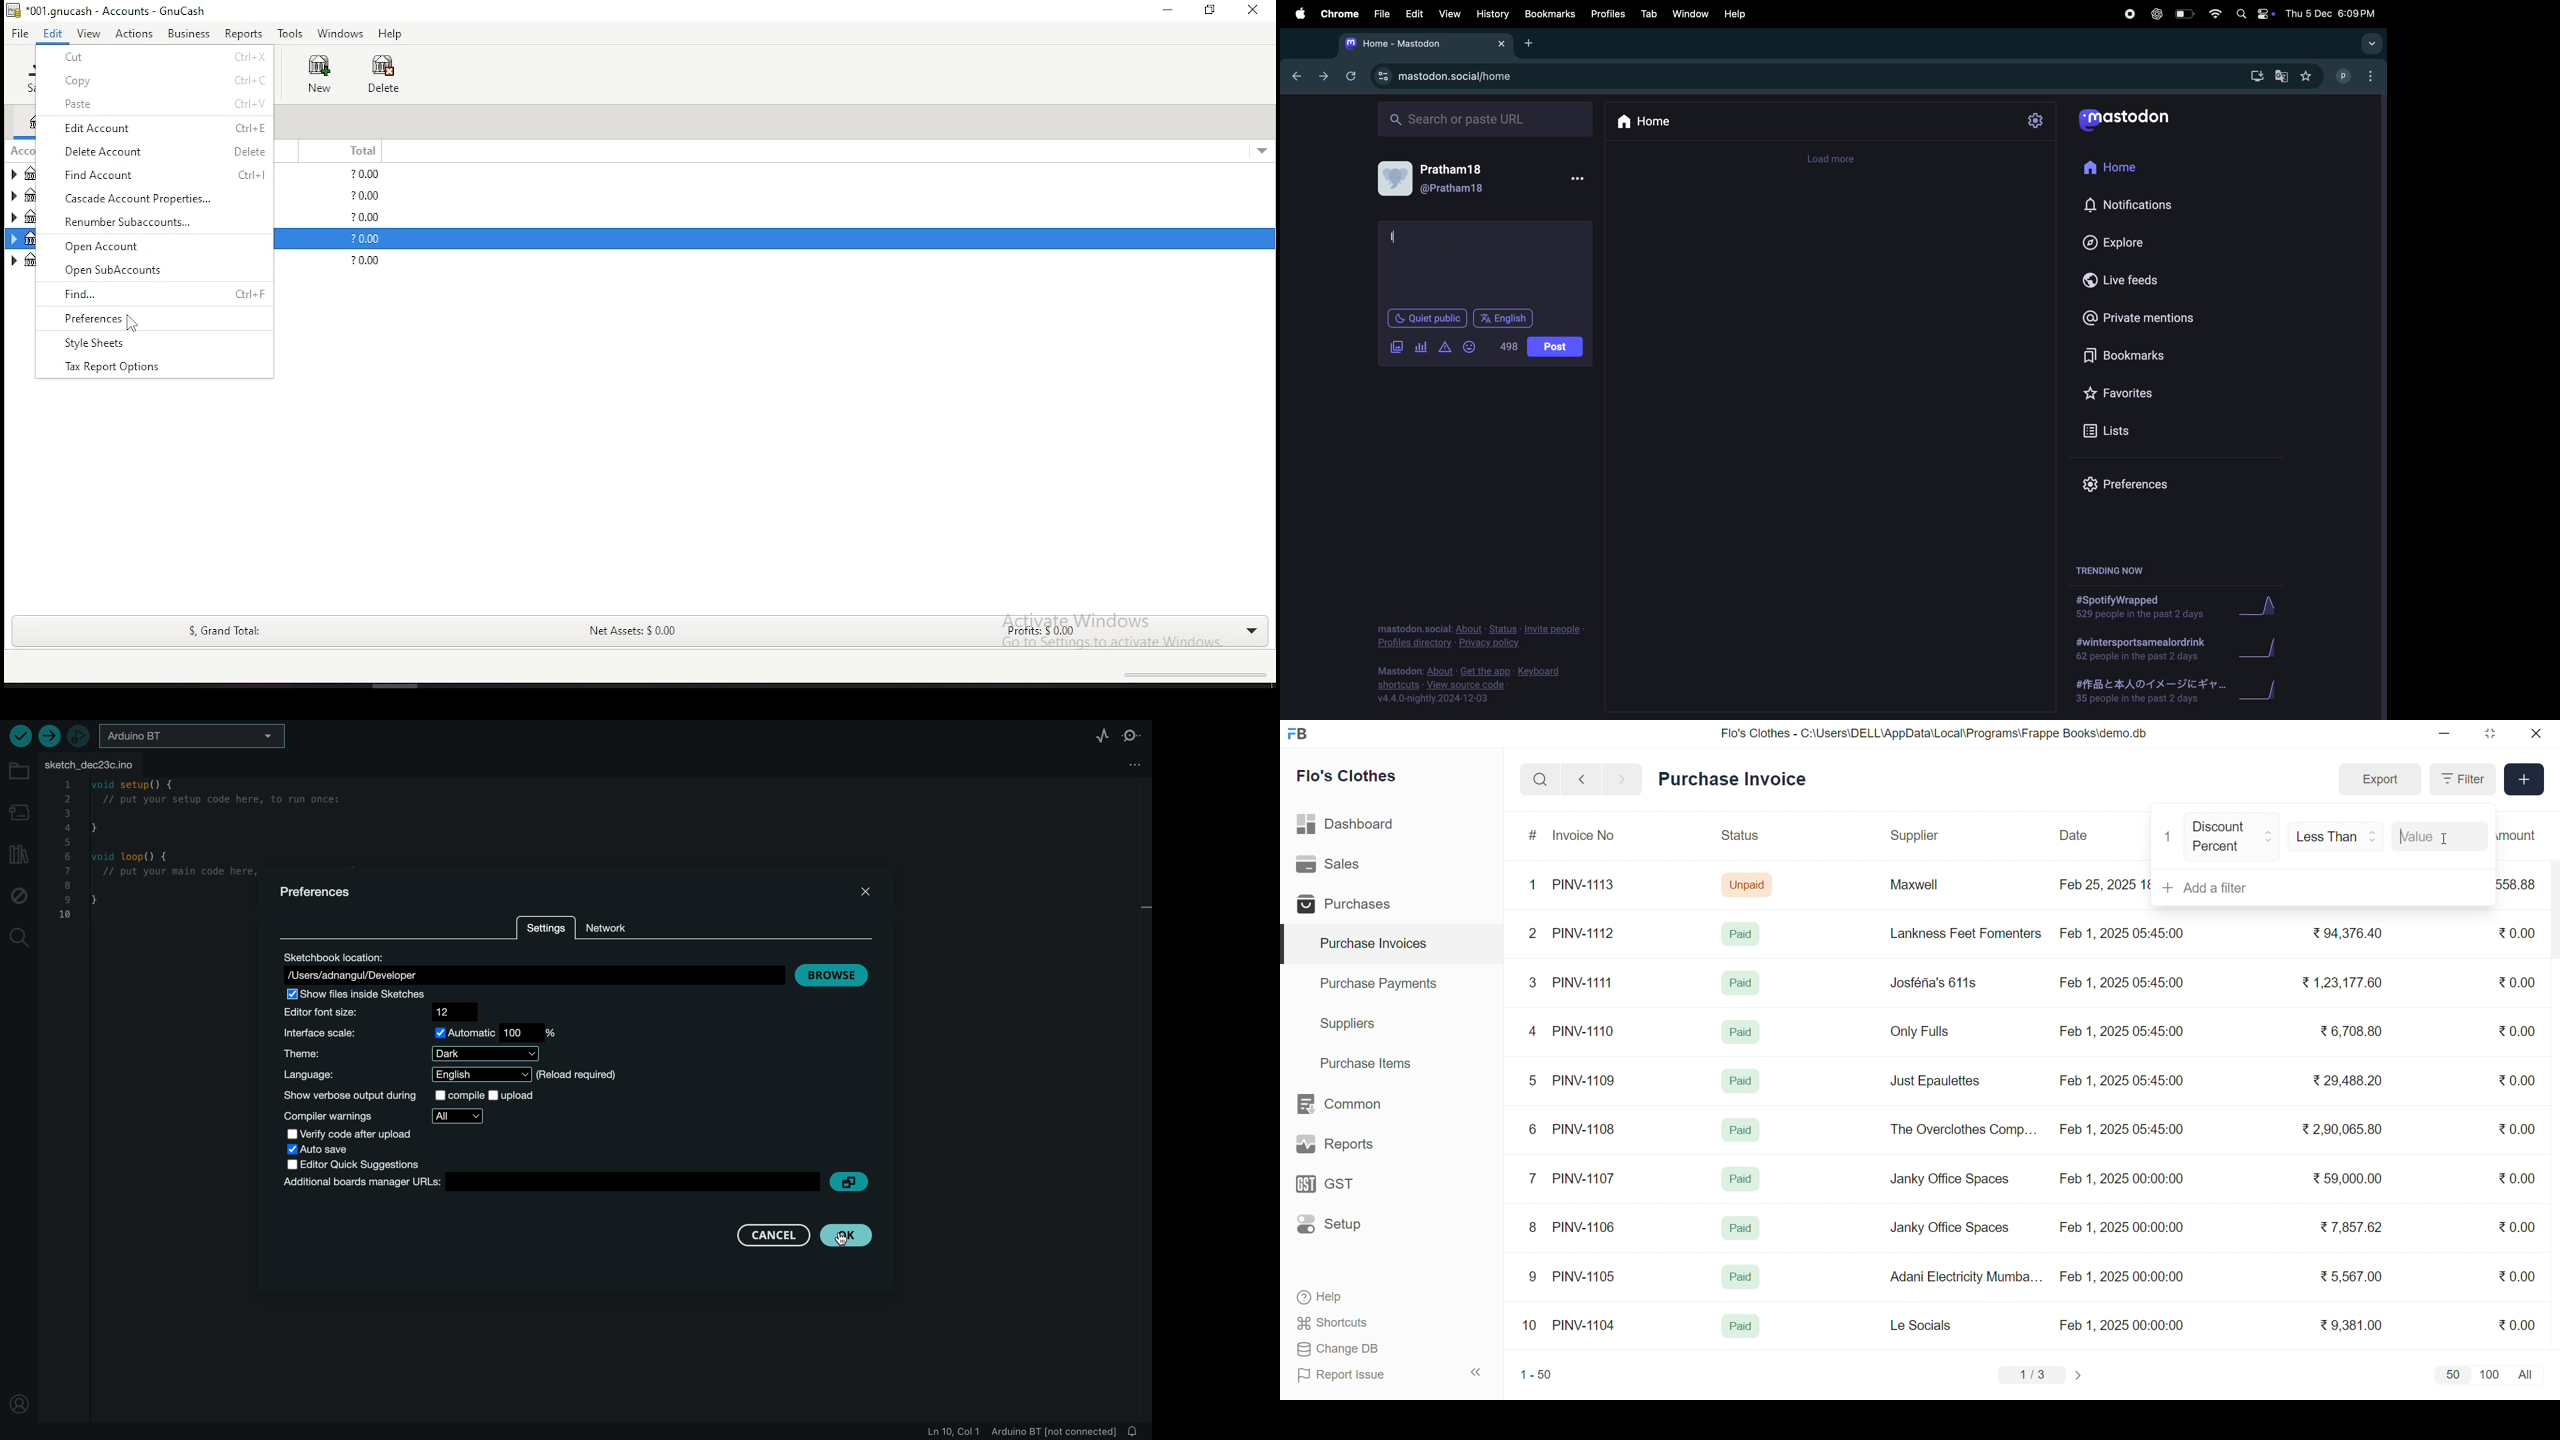  Describe the element at coordinates (2371, 43) in the screenshot. I see `show side bar` at that location.